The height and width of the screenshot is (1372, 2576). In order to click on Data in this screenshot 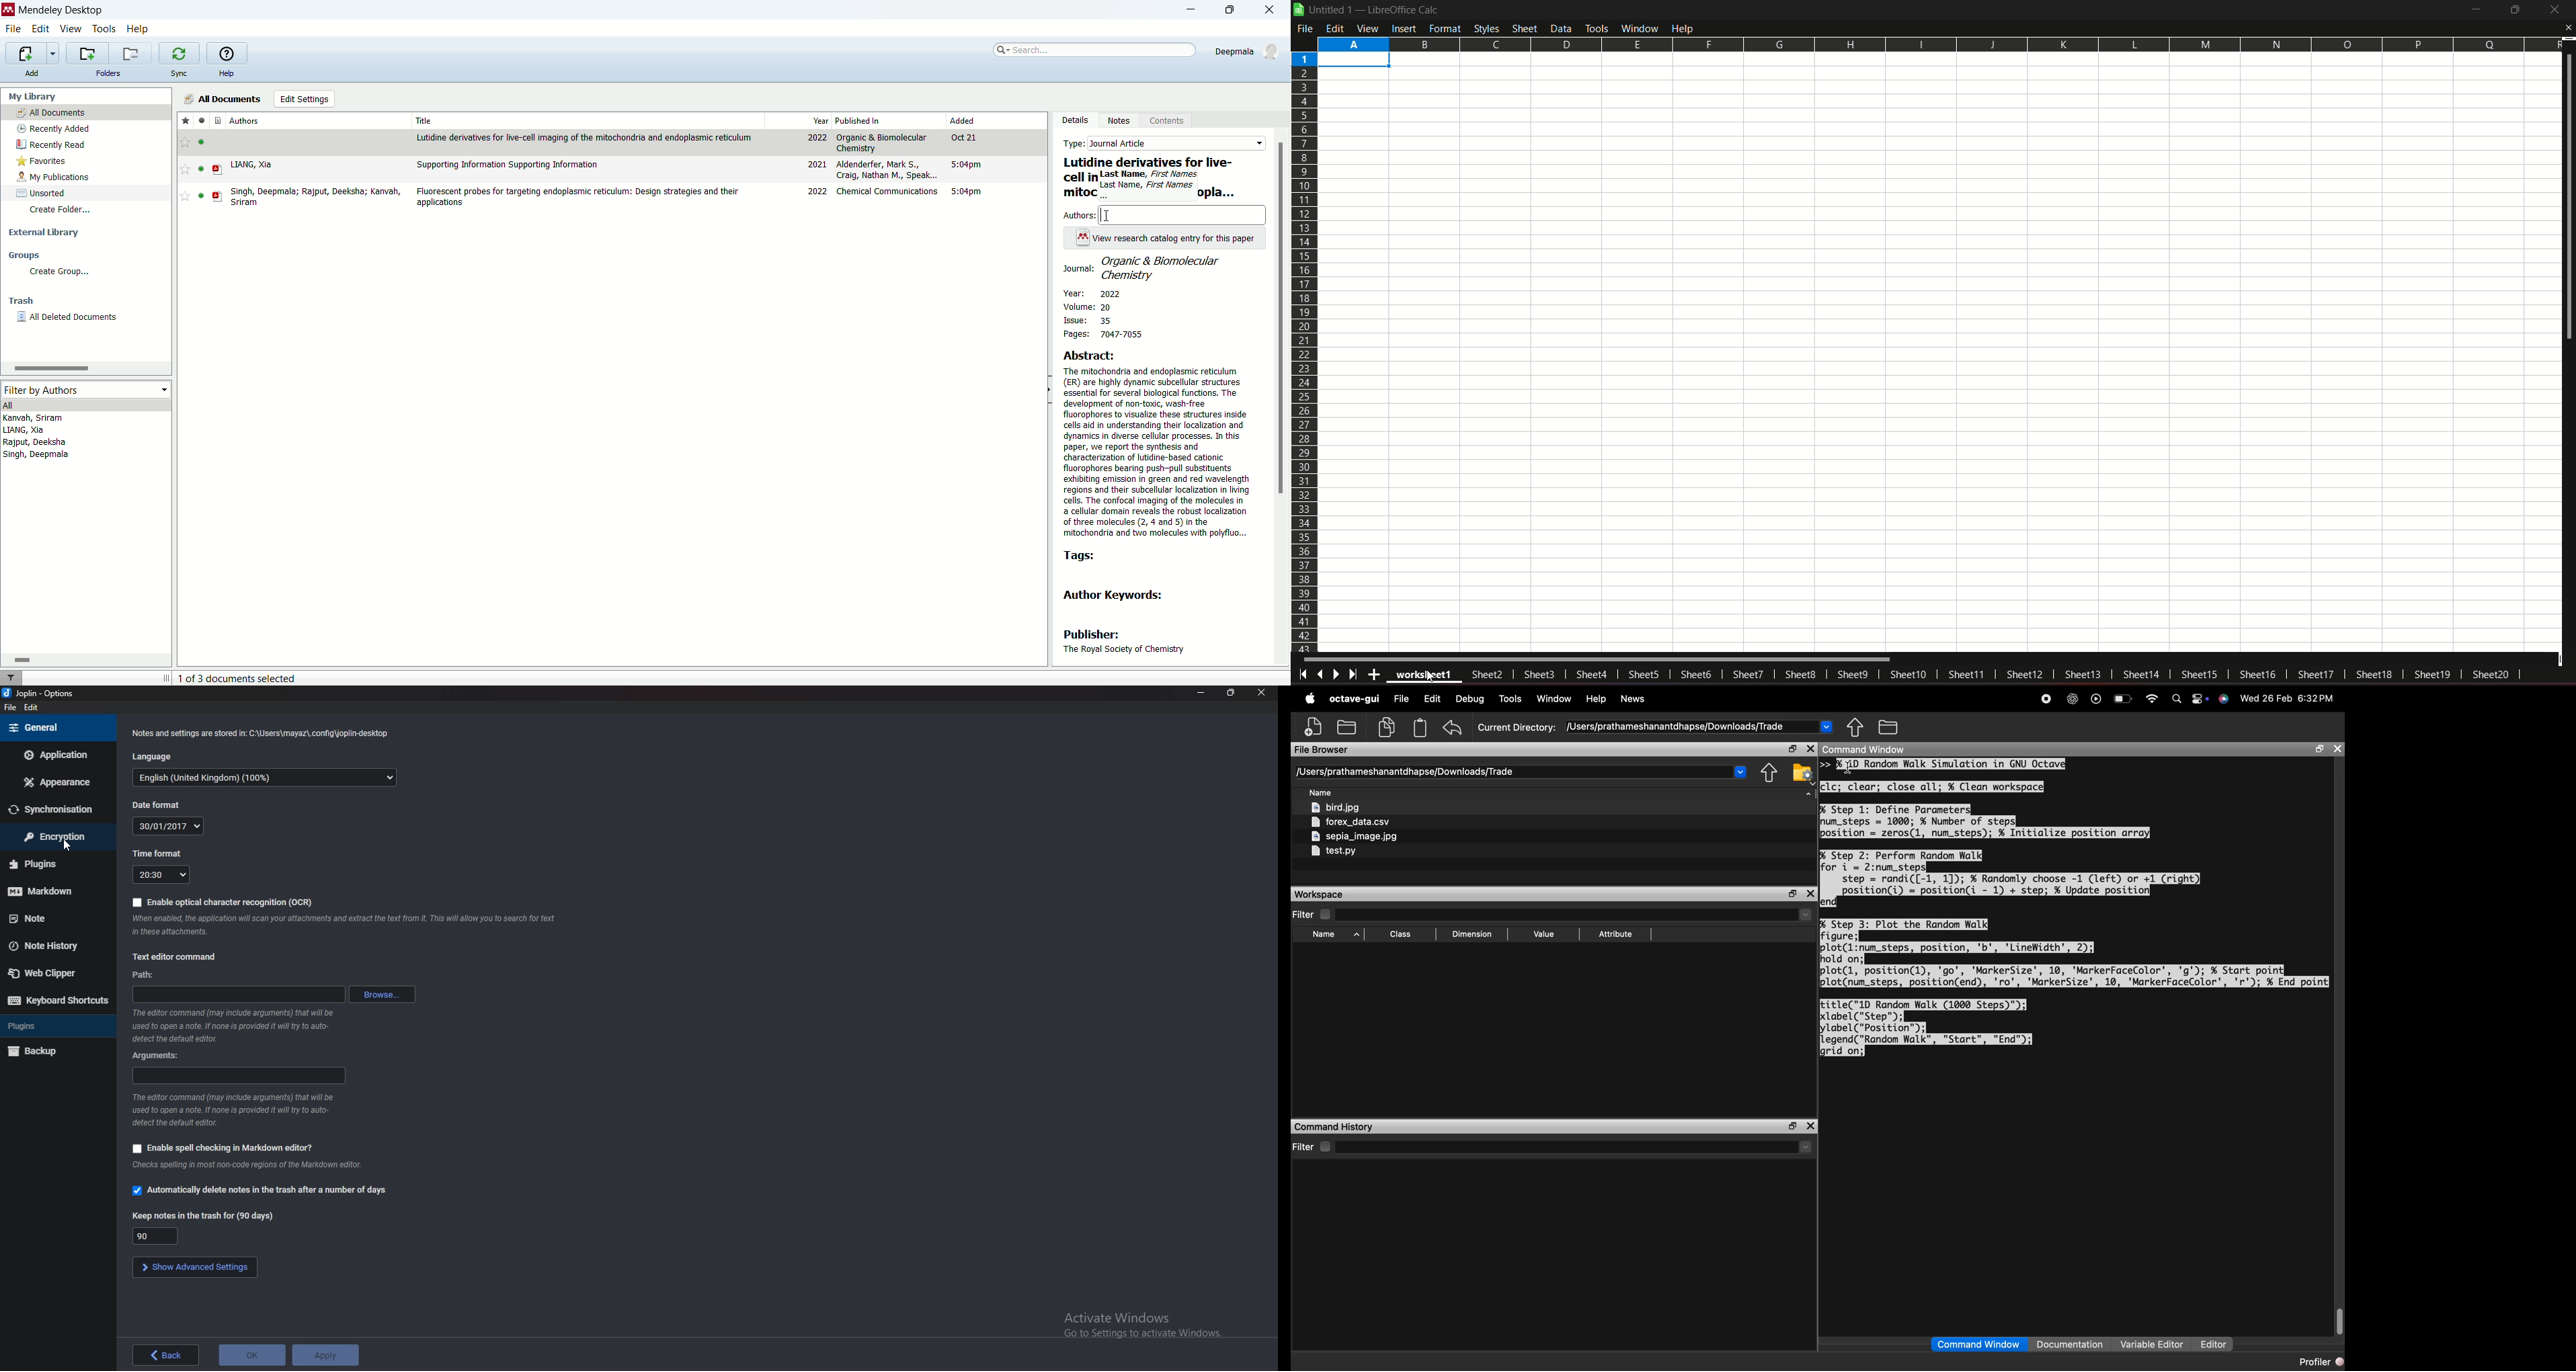, I will do `click(1563, 27)`.